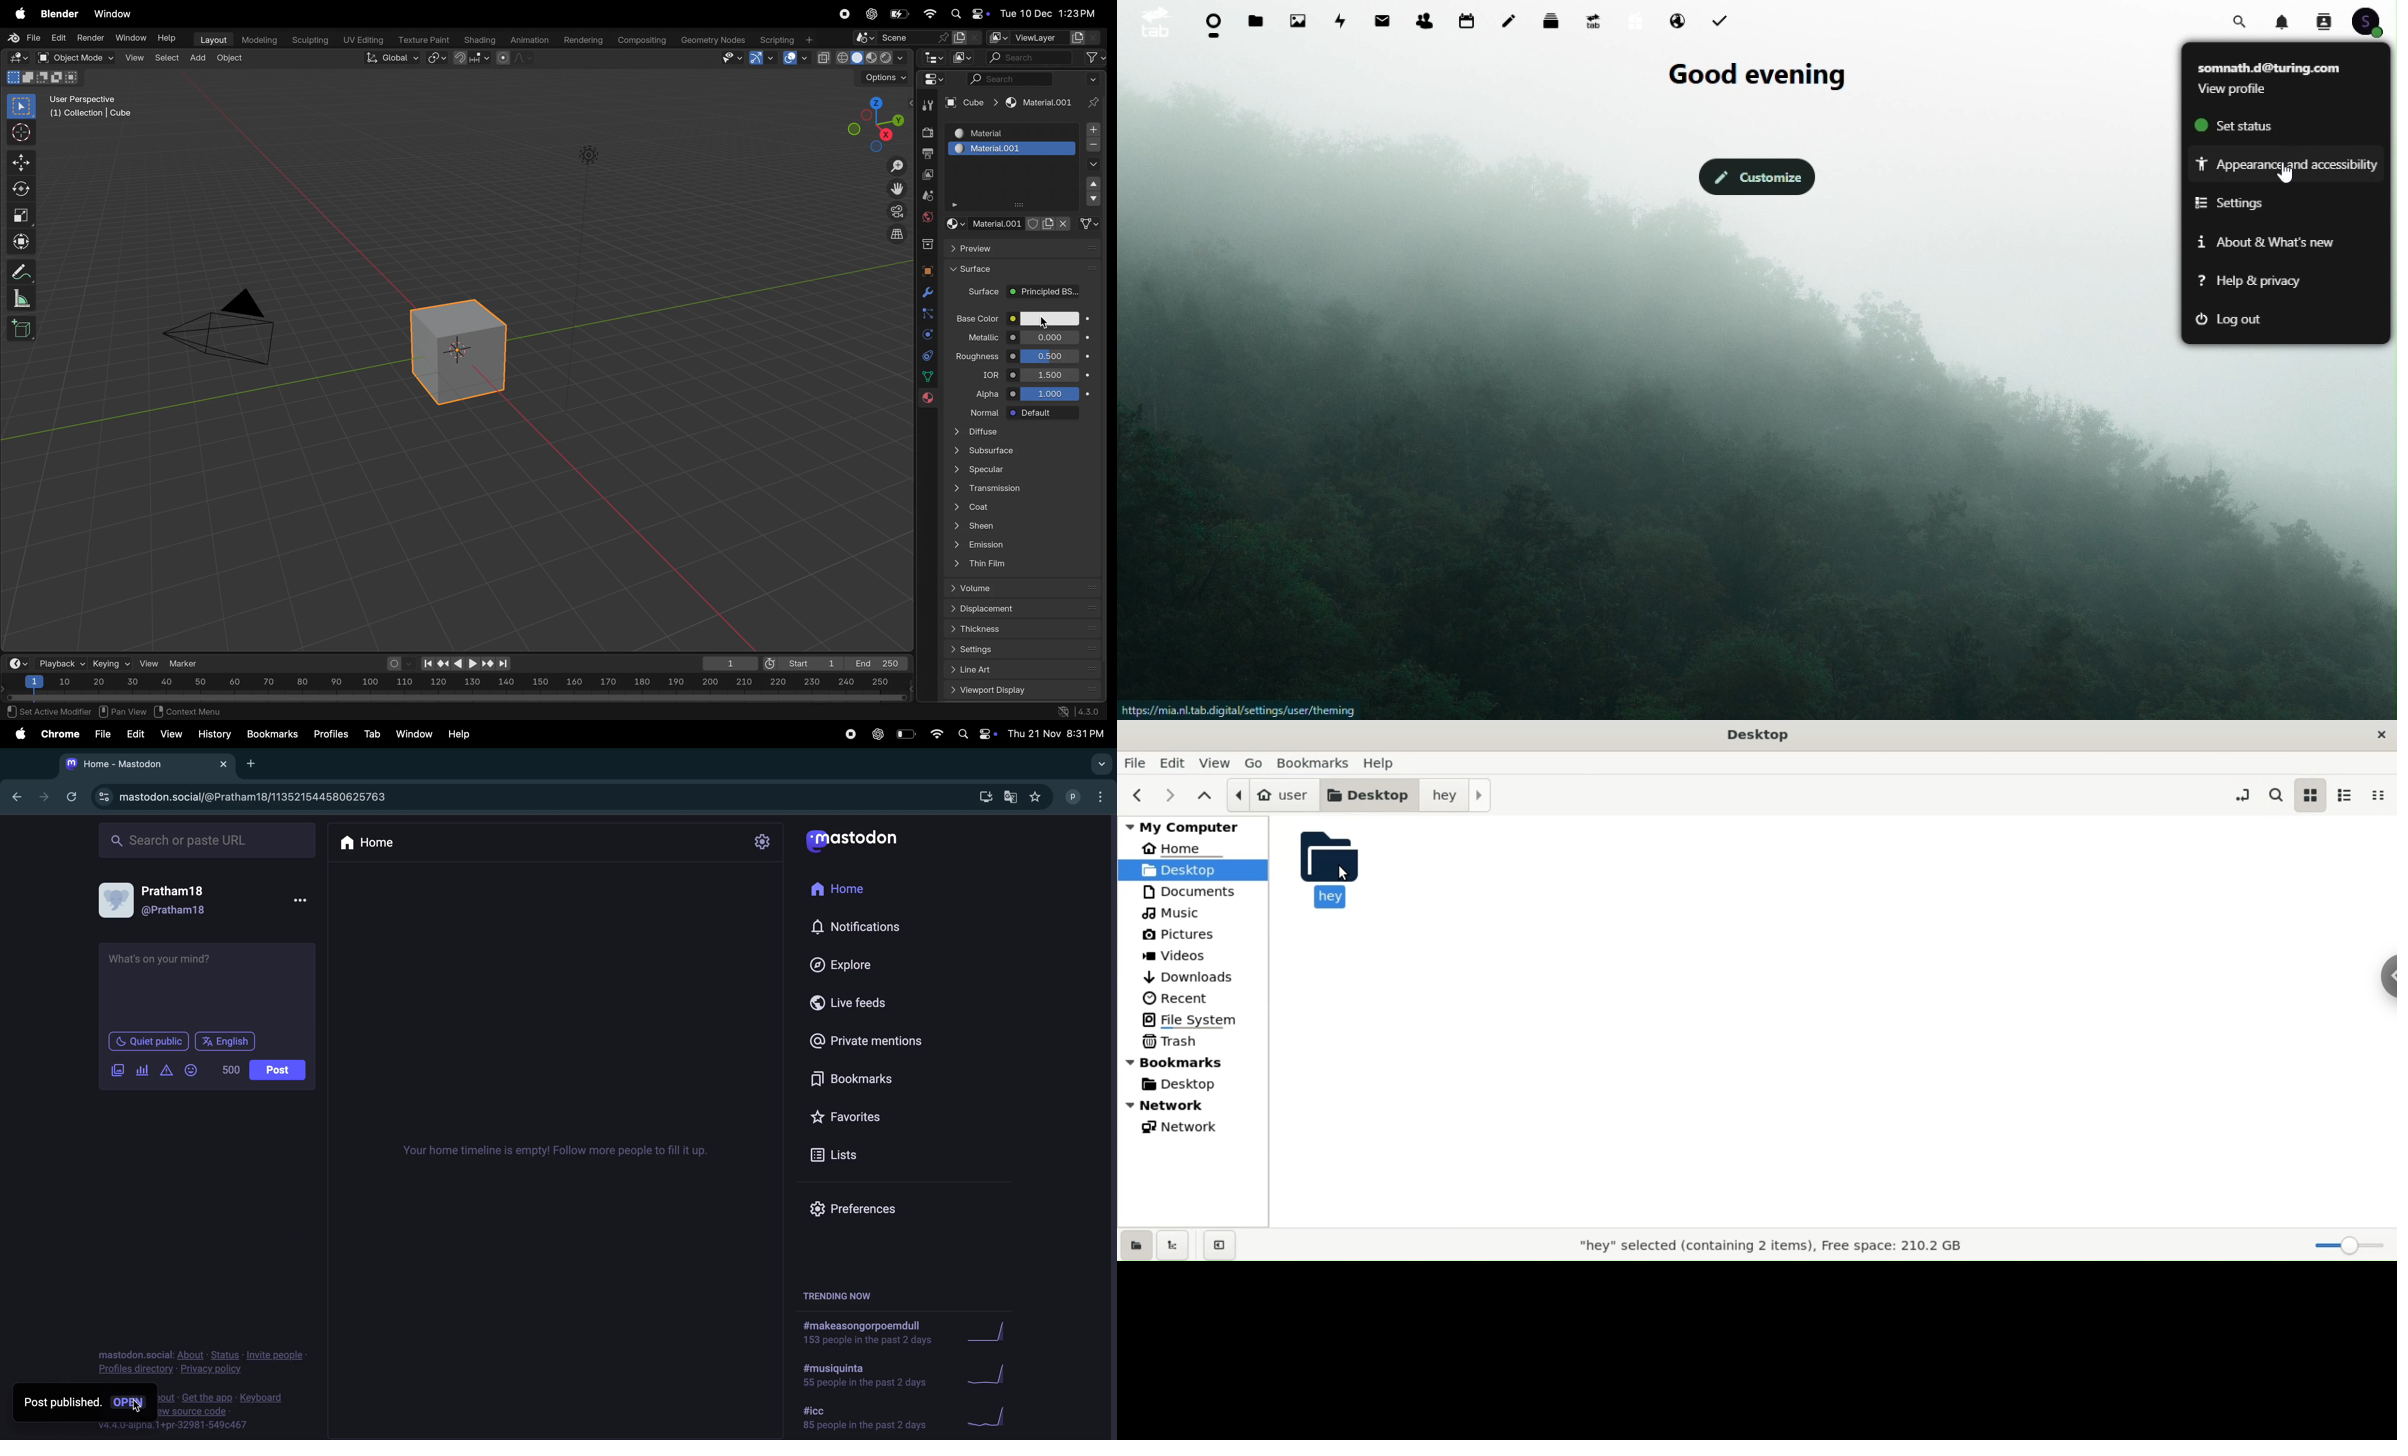  Describe the element at coordinates (926, 132) in the screenshot. I see `render` at that location.